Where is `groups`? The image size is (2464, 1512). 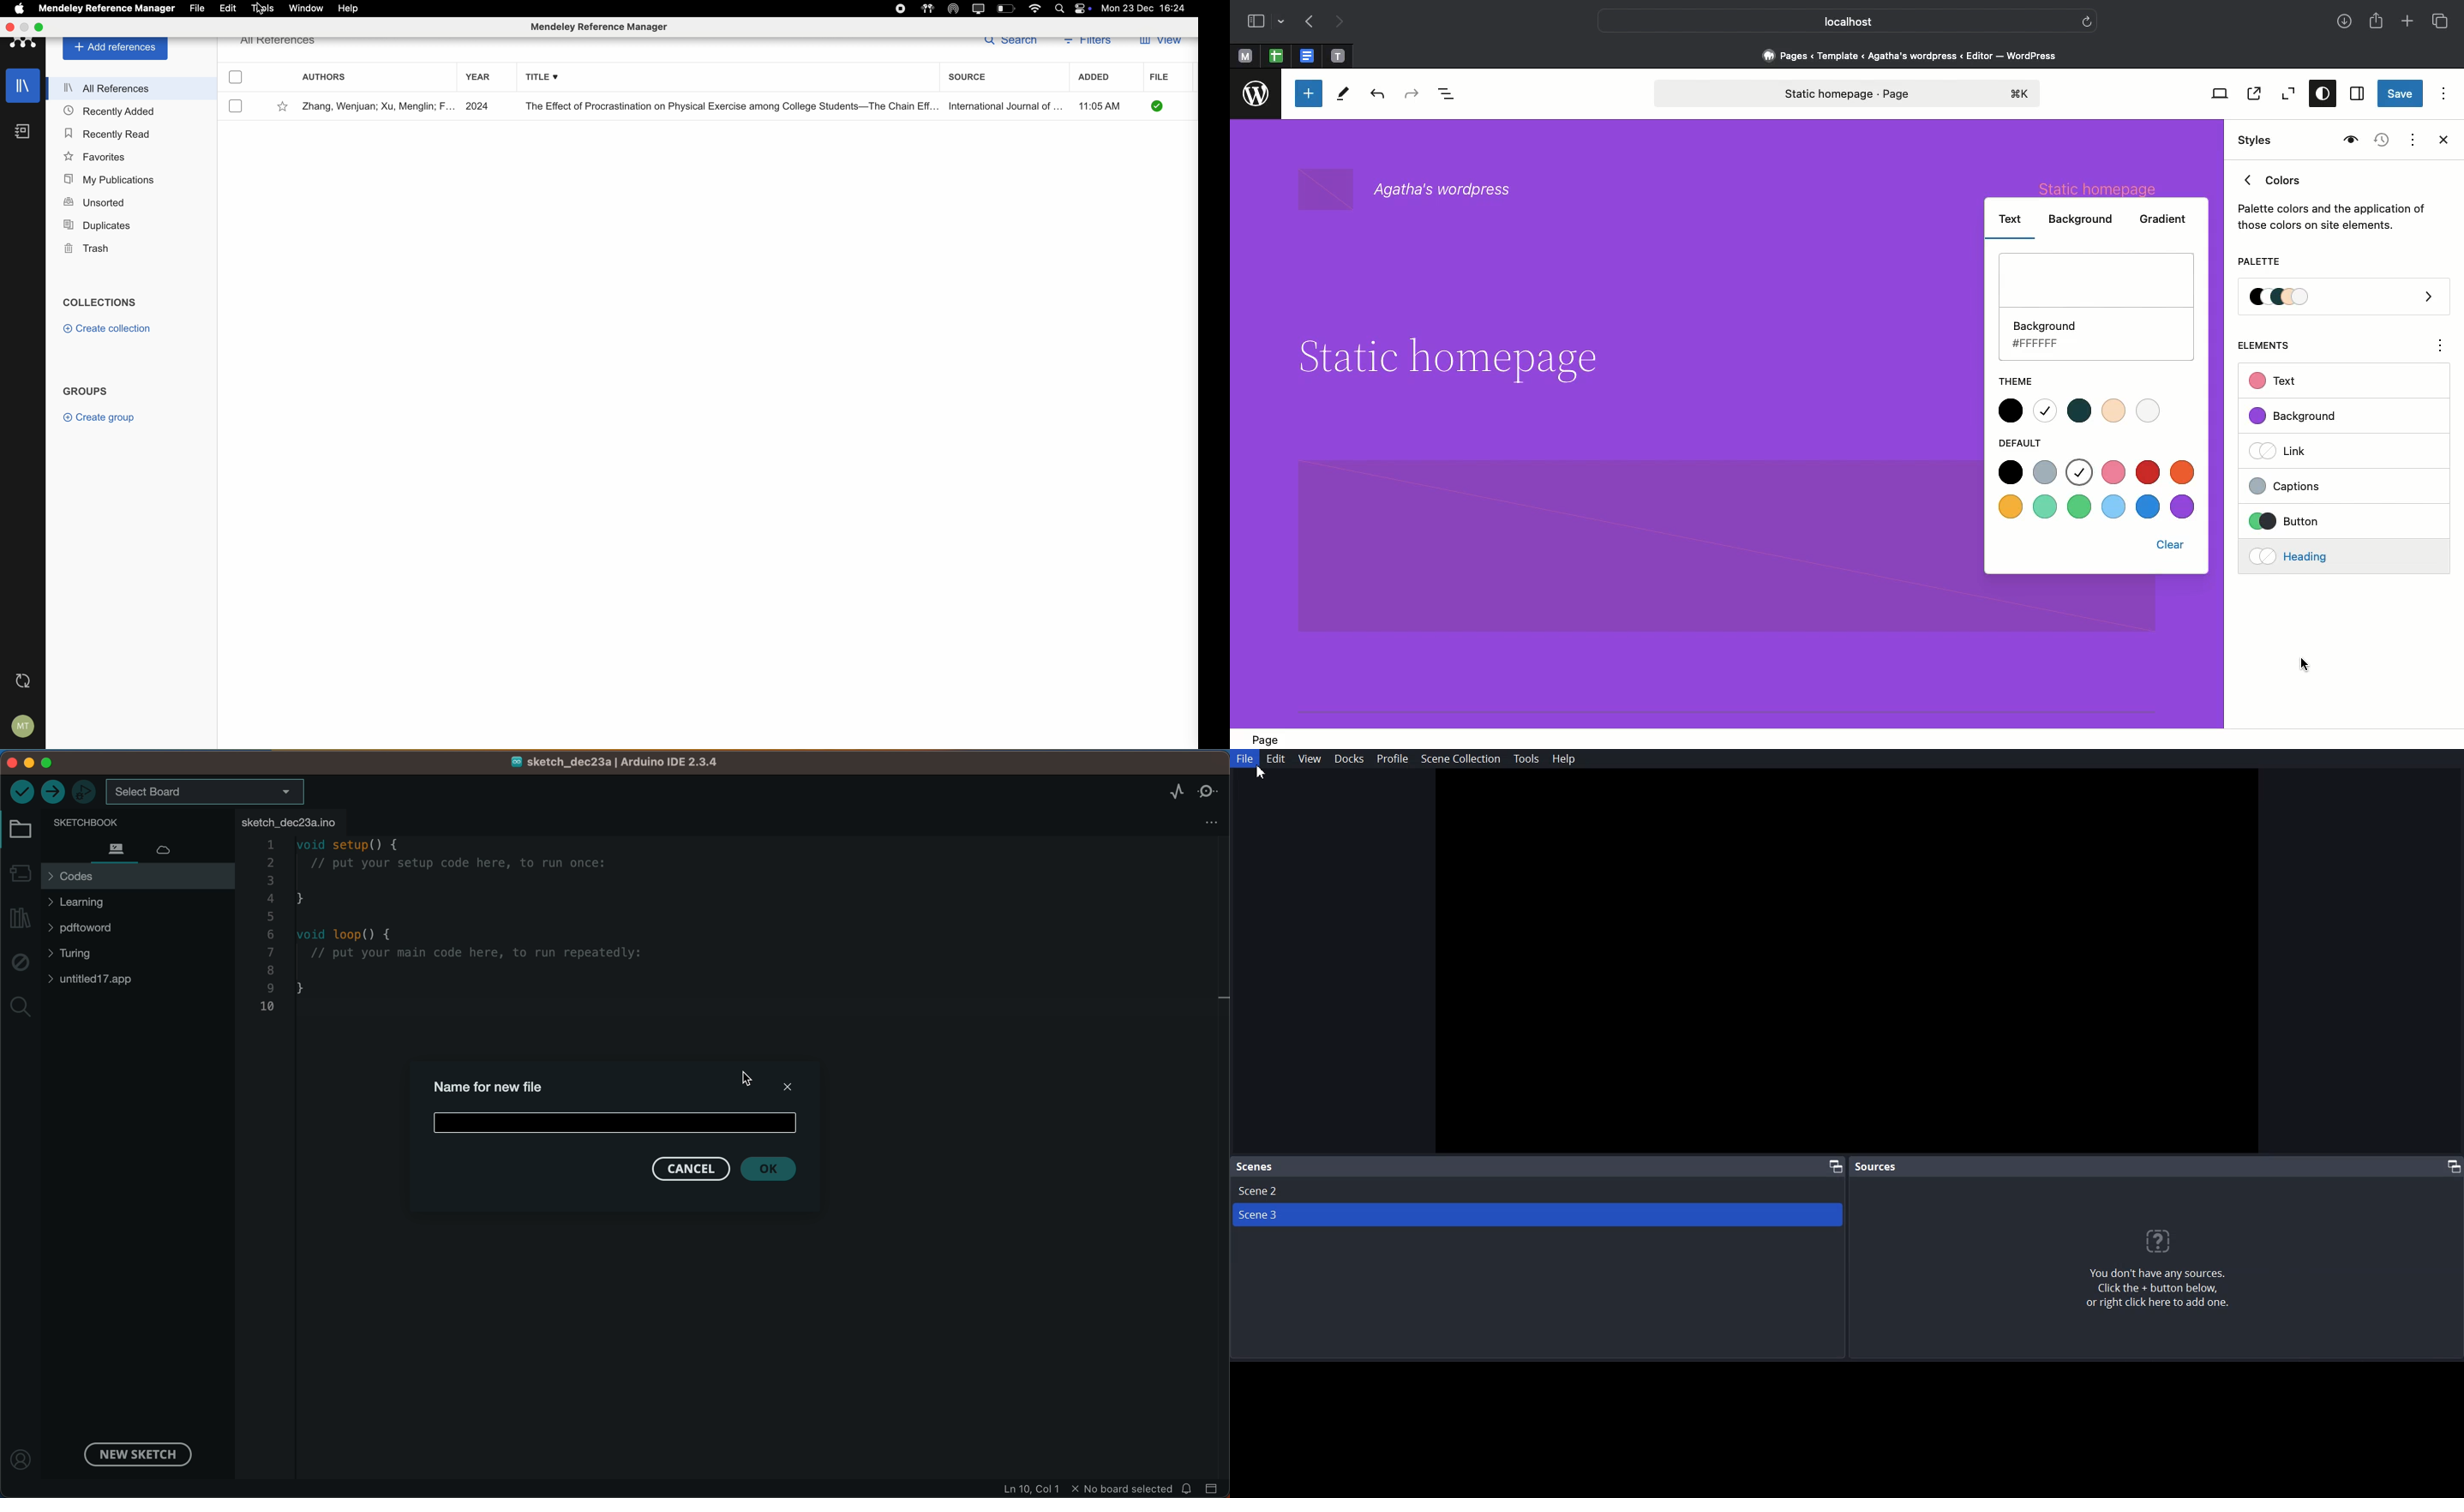
groups is located at coordinates (86, 389).